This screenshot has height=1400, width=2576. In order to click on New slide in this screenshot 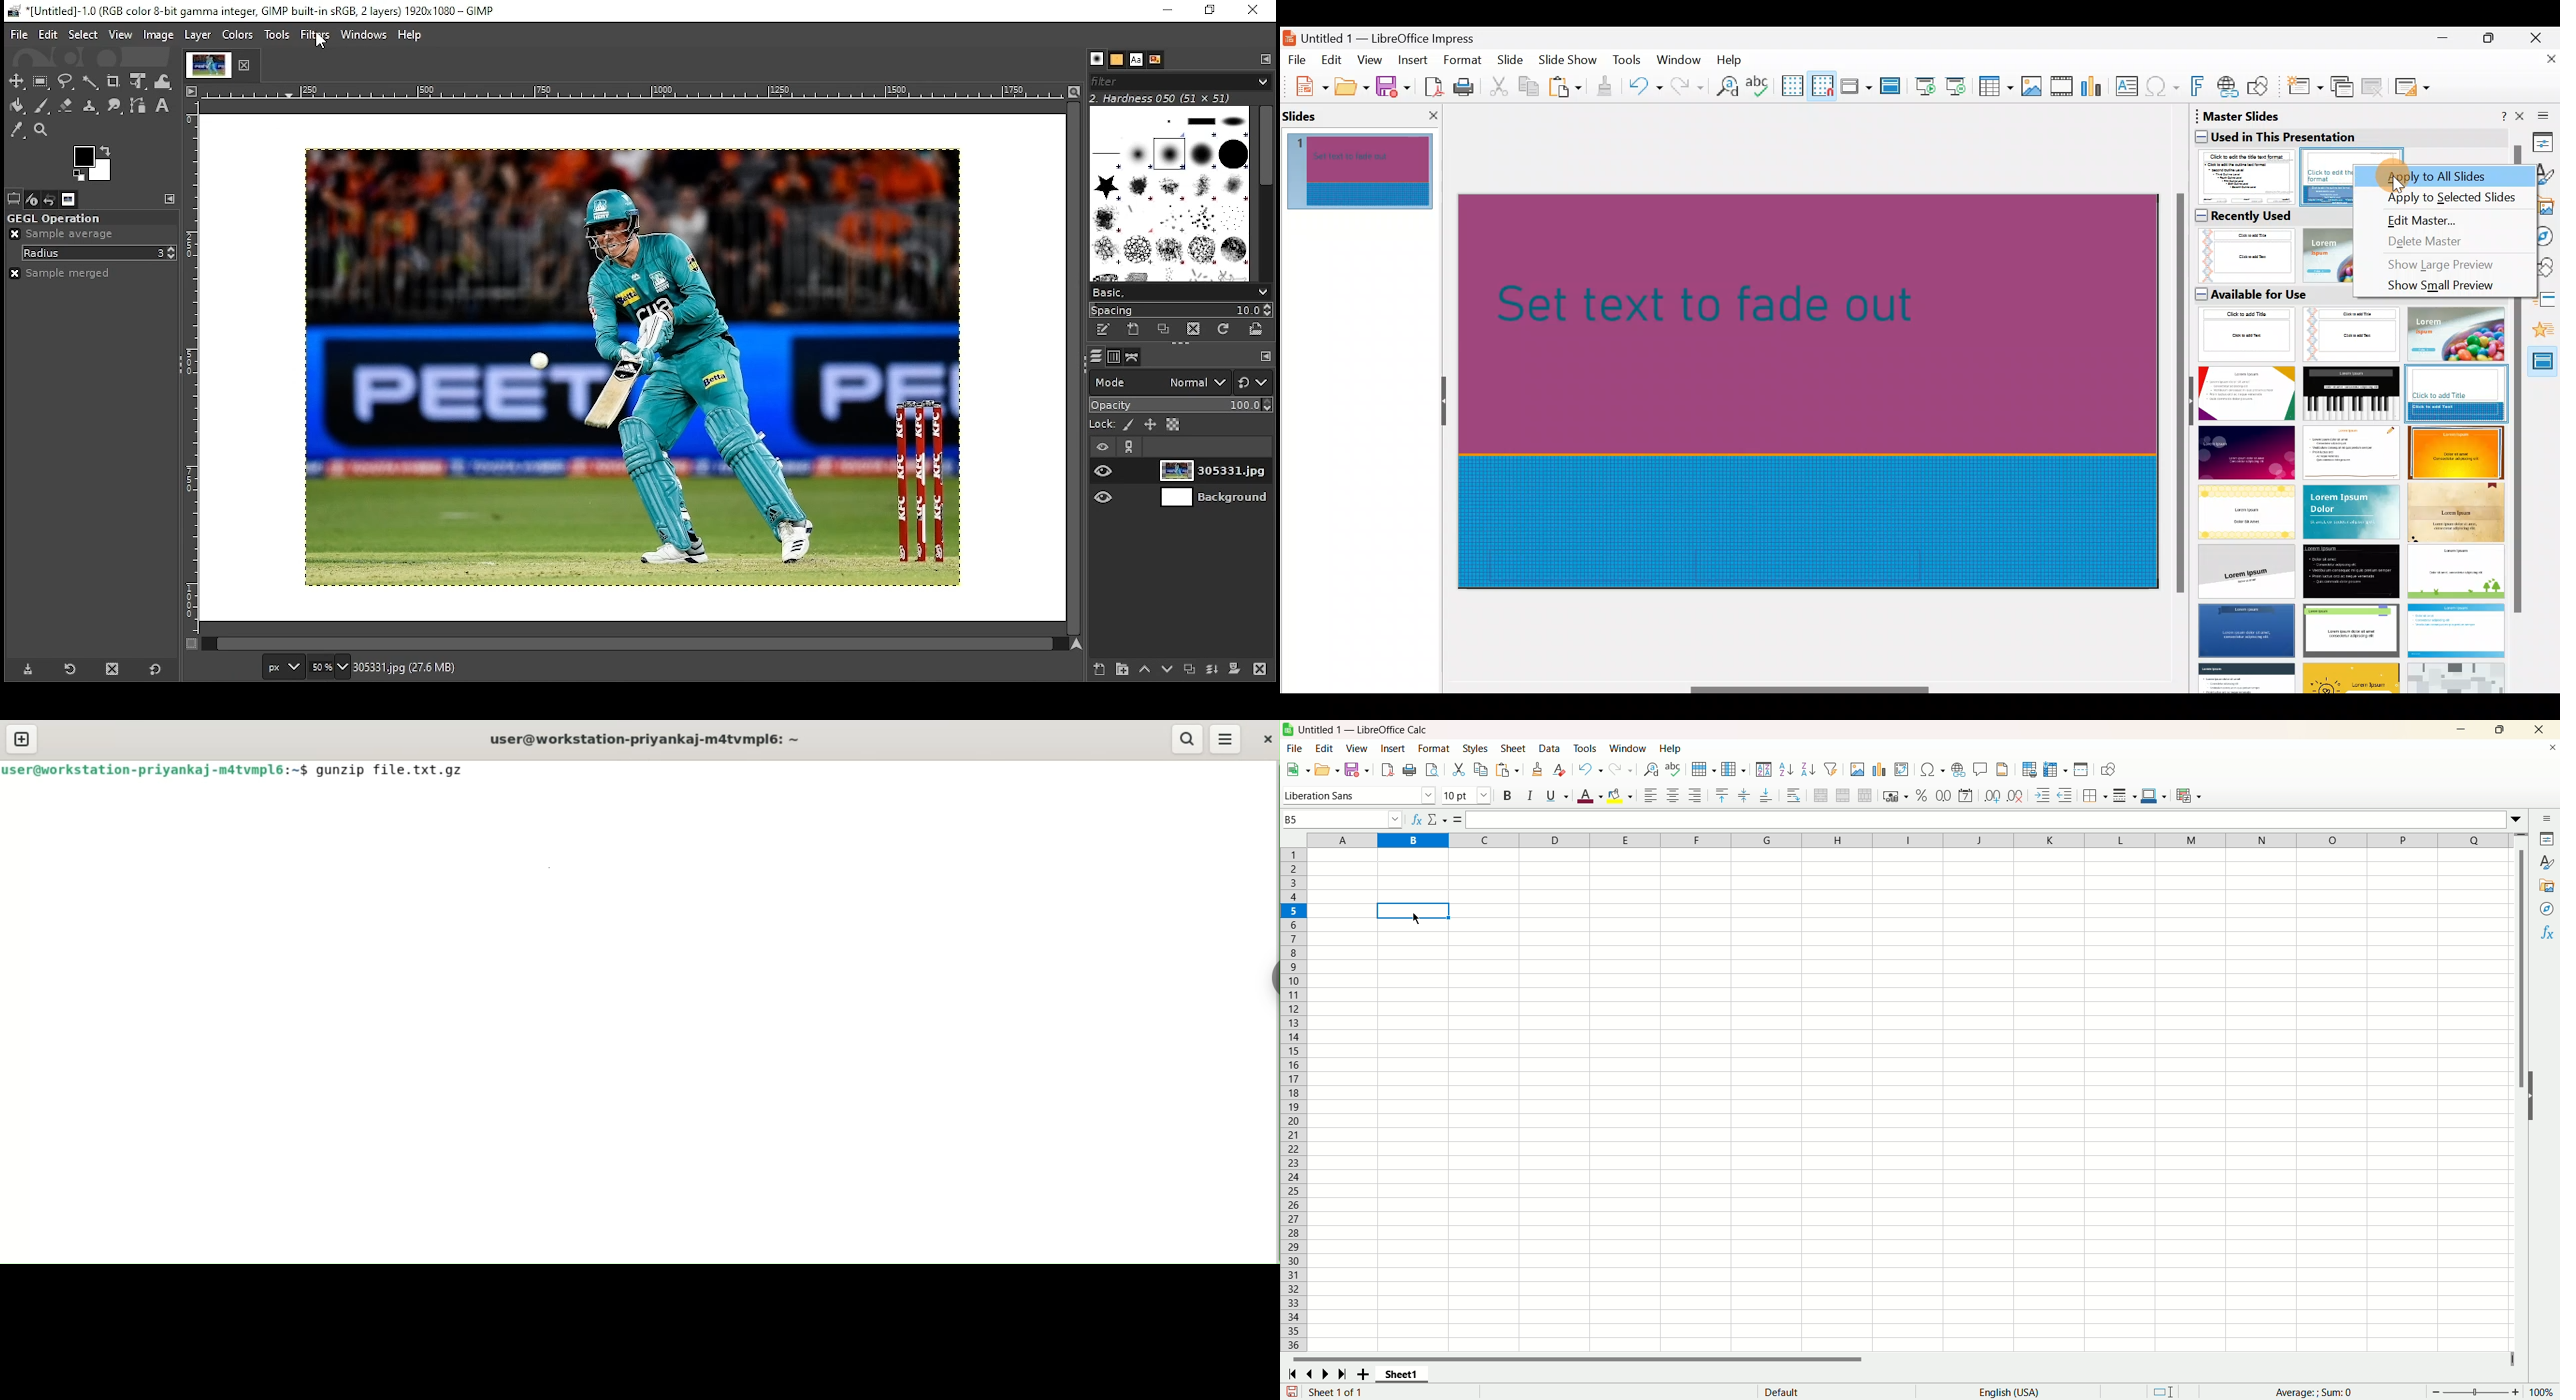, I will do `click(2304, 90)`.